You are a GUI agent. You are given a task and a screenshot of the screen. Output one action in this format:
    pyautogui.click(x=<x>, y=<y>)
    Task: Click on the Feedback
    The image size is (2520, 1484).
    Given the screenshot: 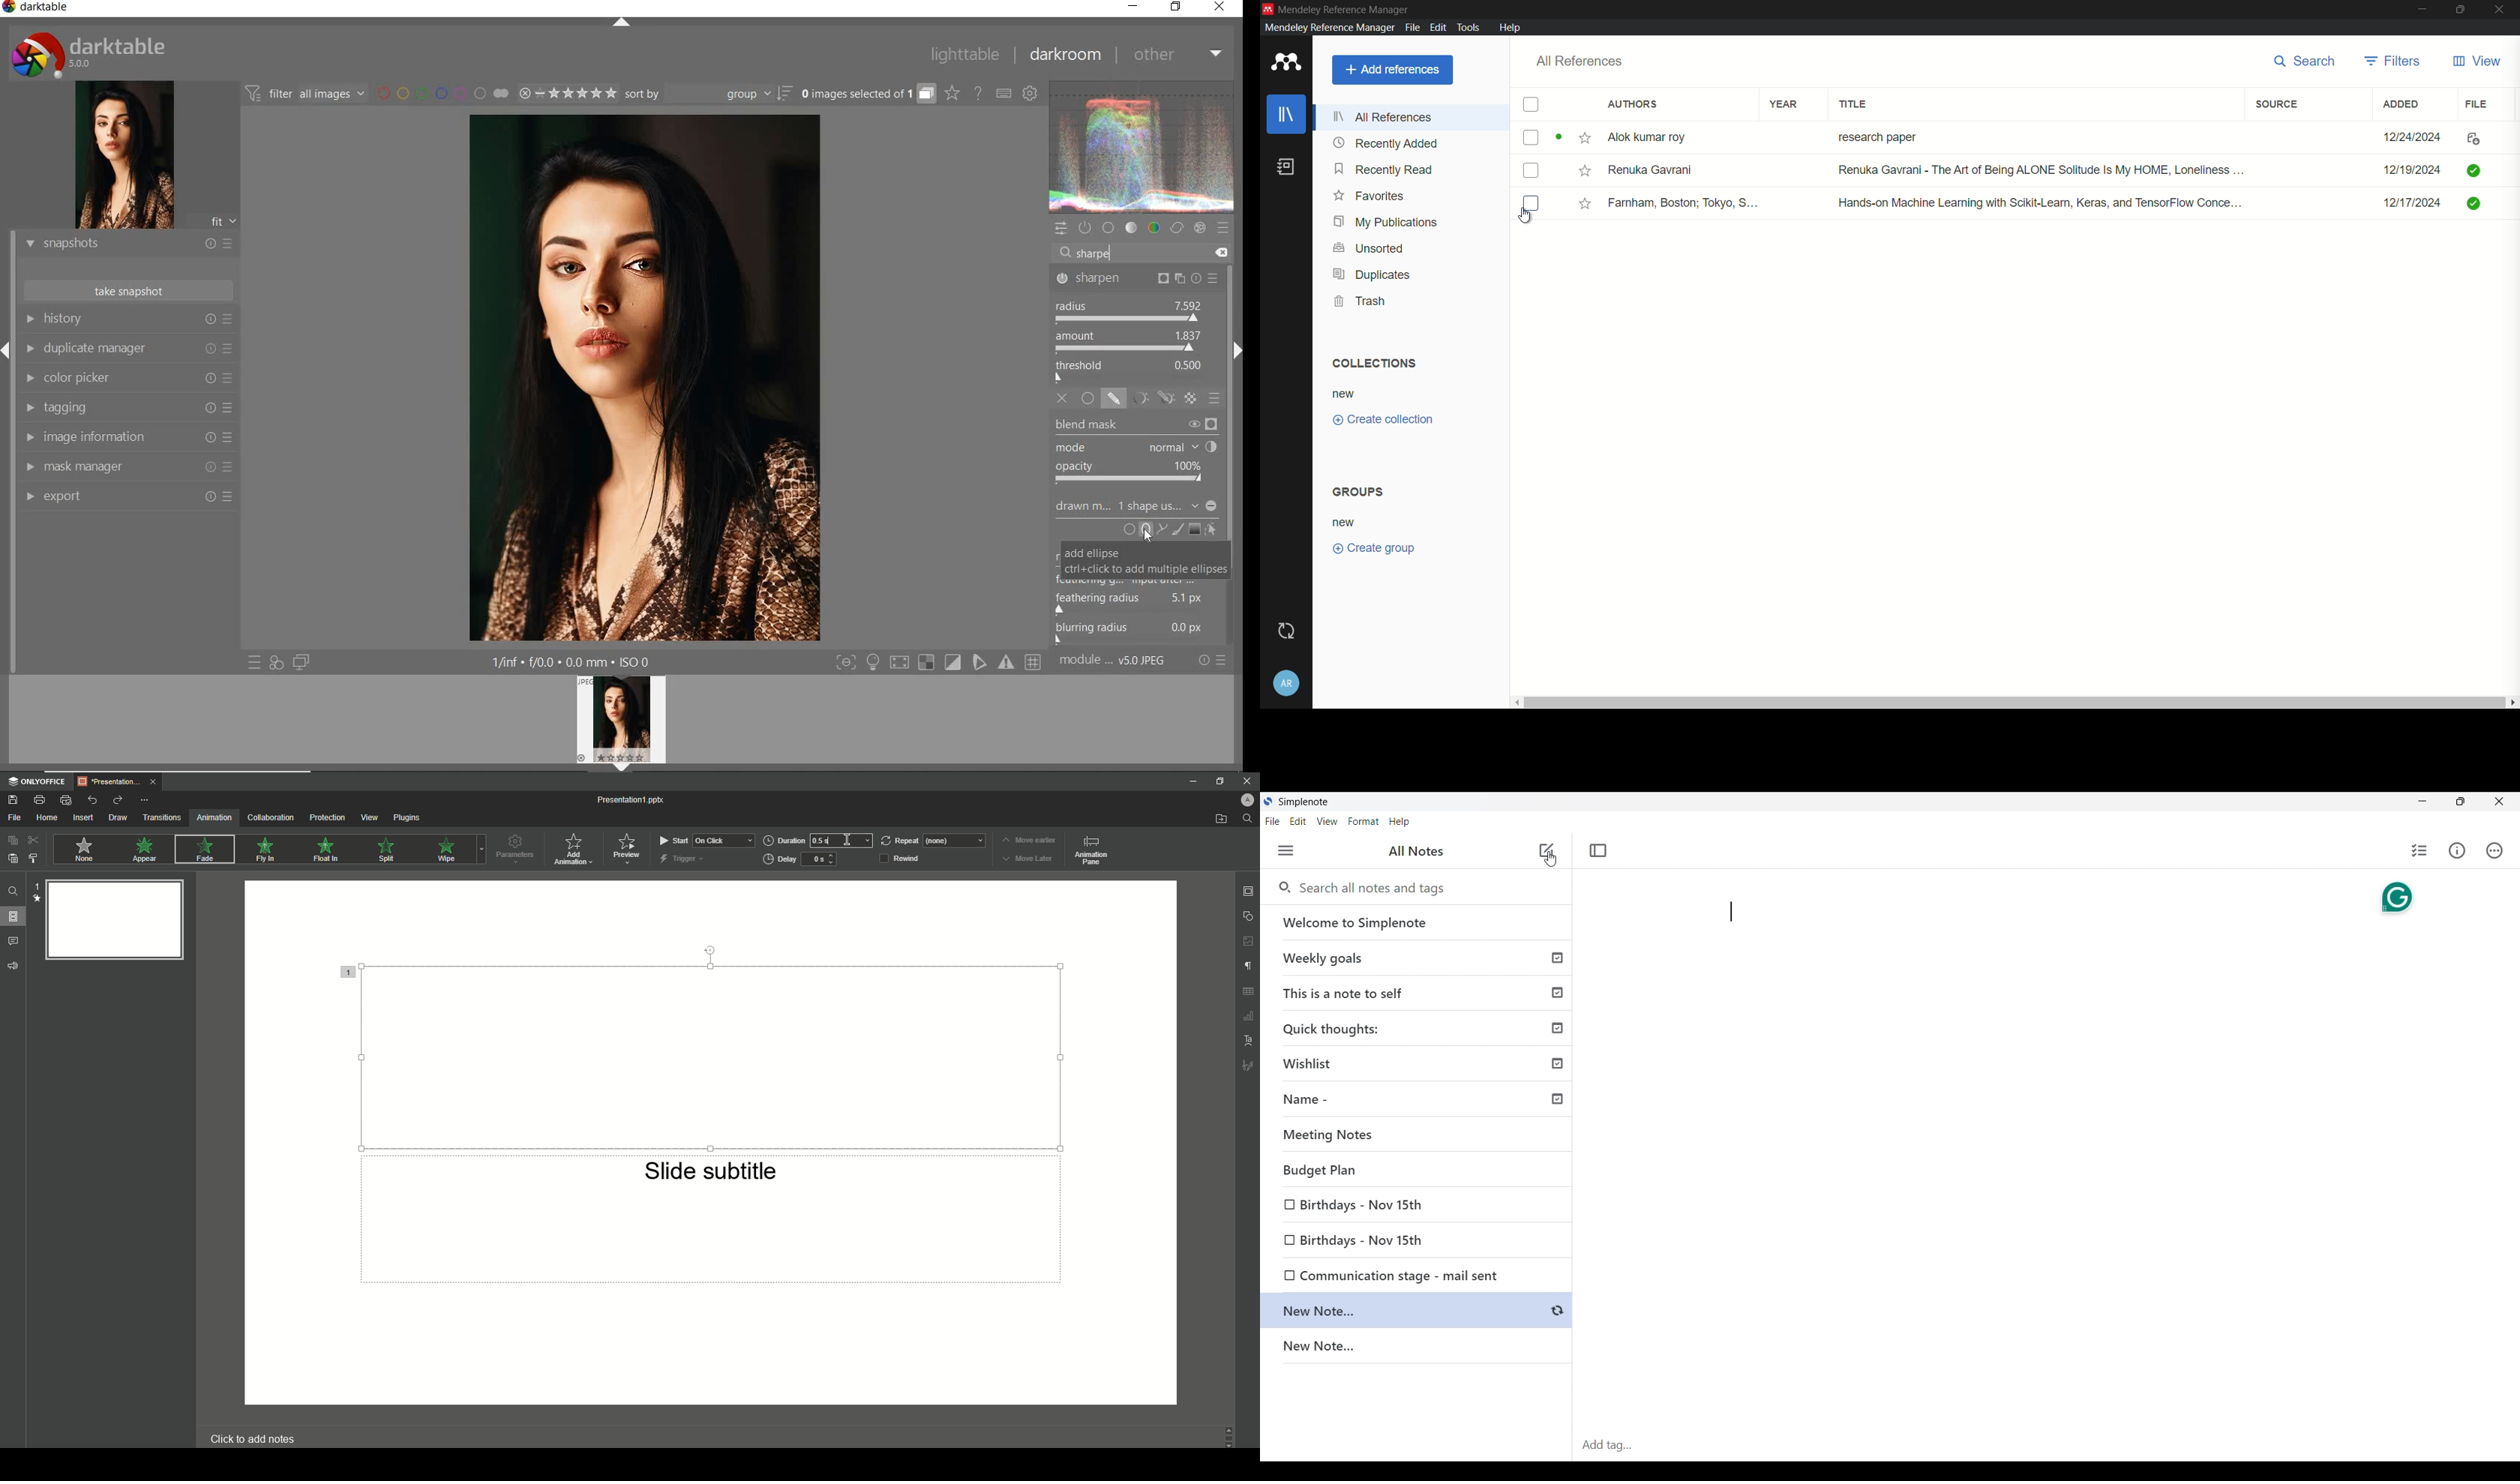 What is the action you would take?
    pyautogui.click(x=13, y=965)
    